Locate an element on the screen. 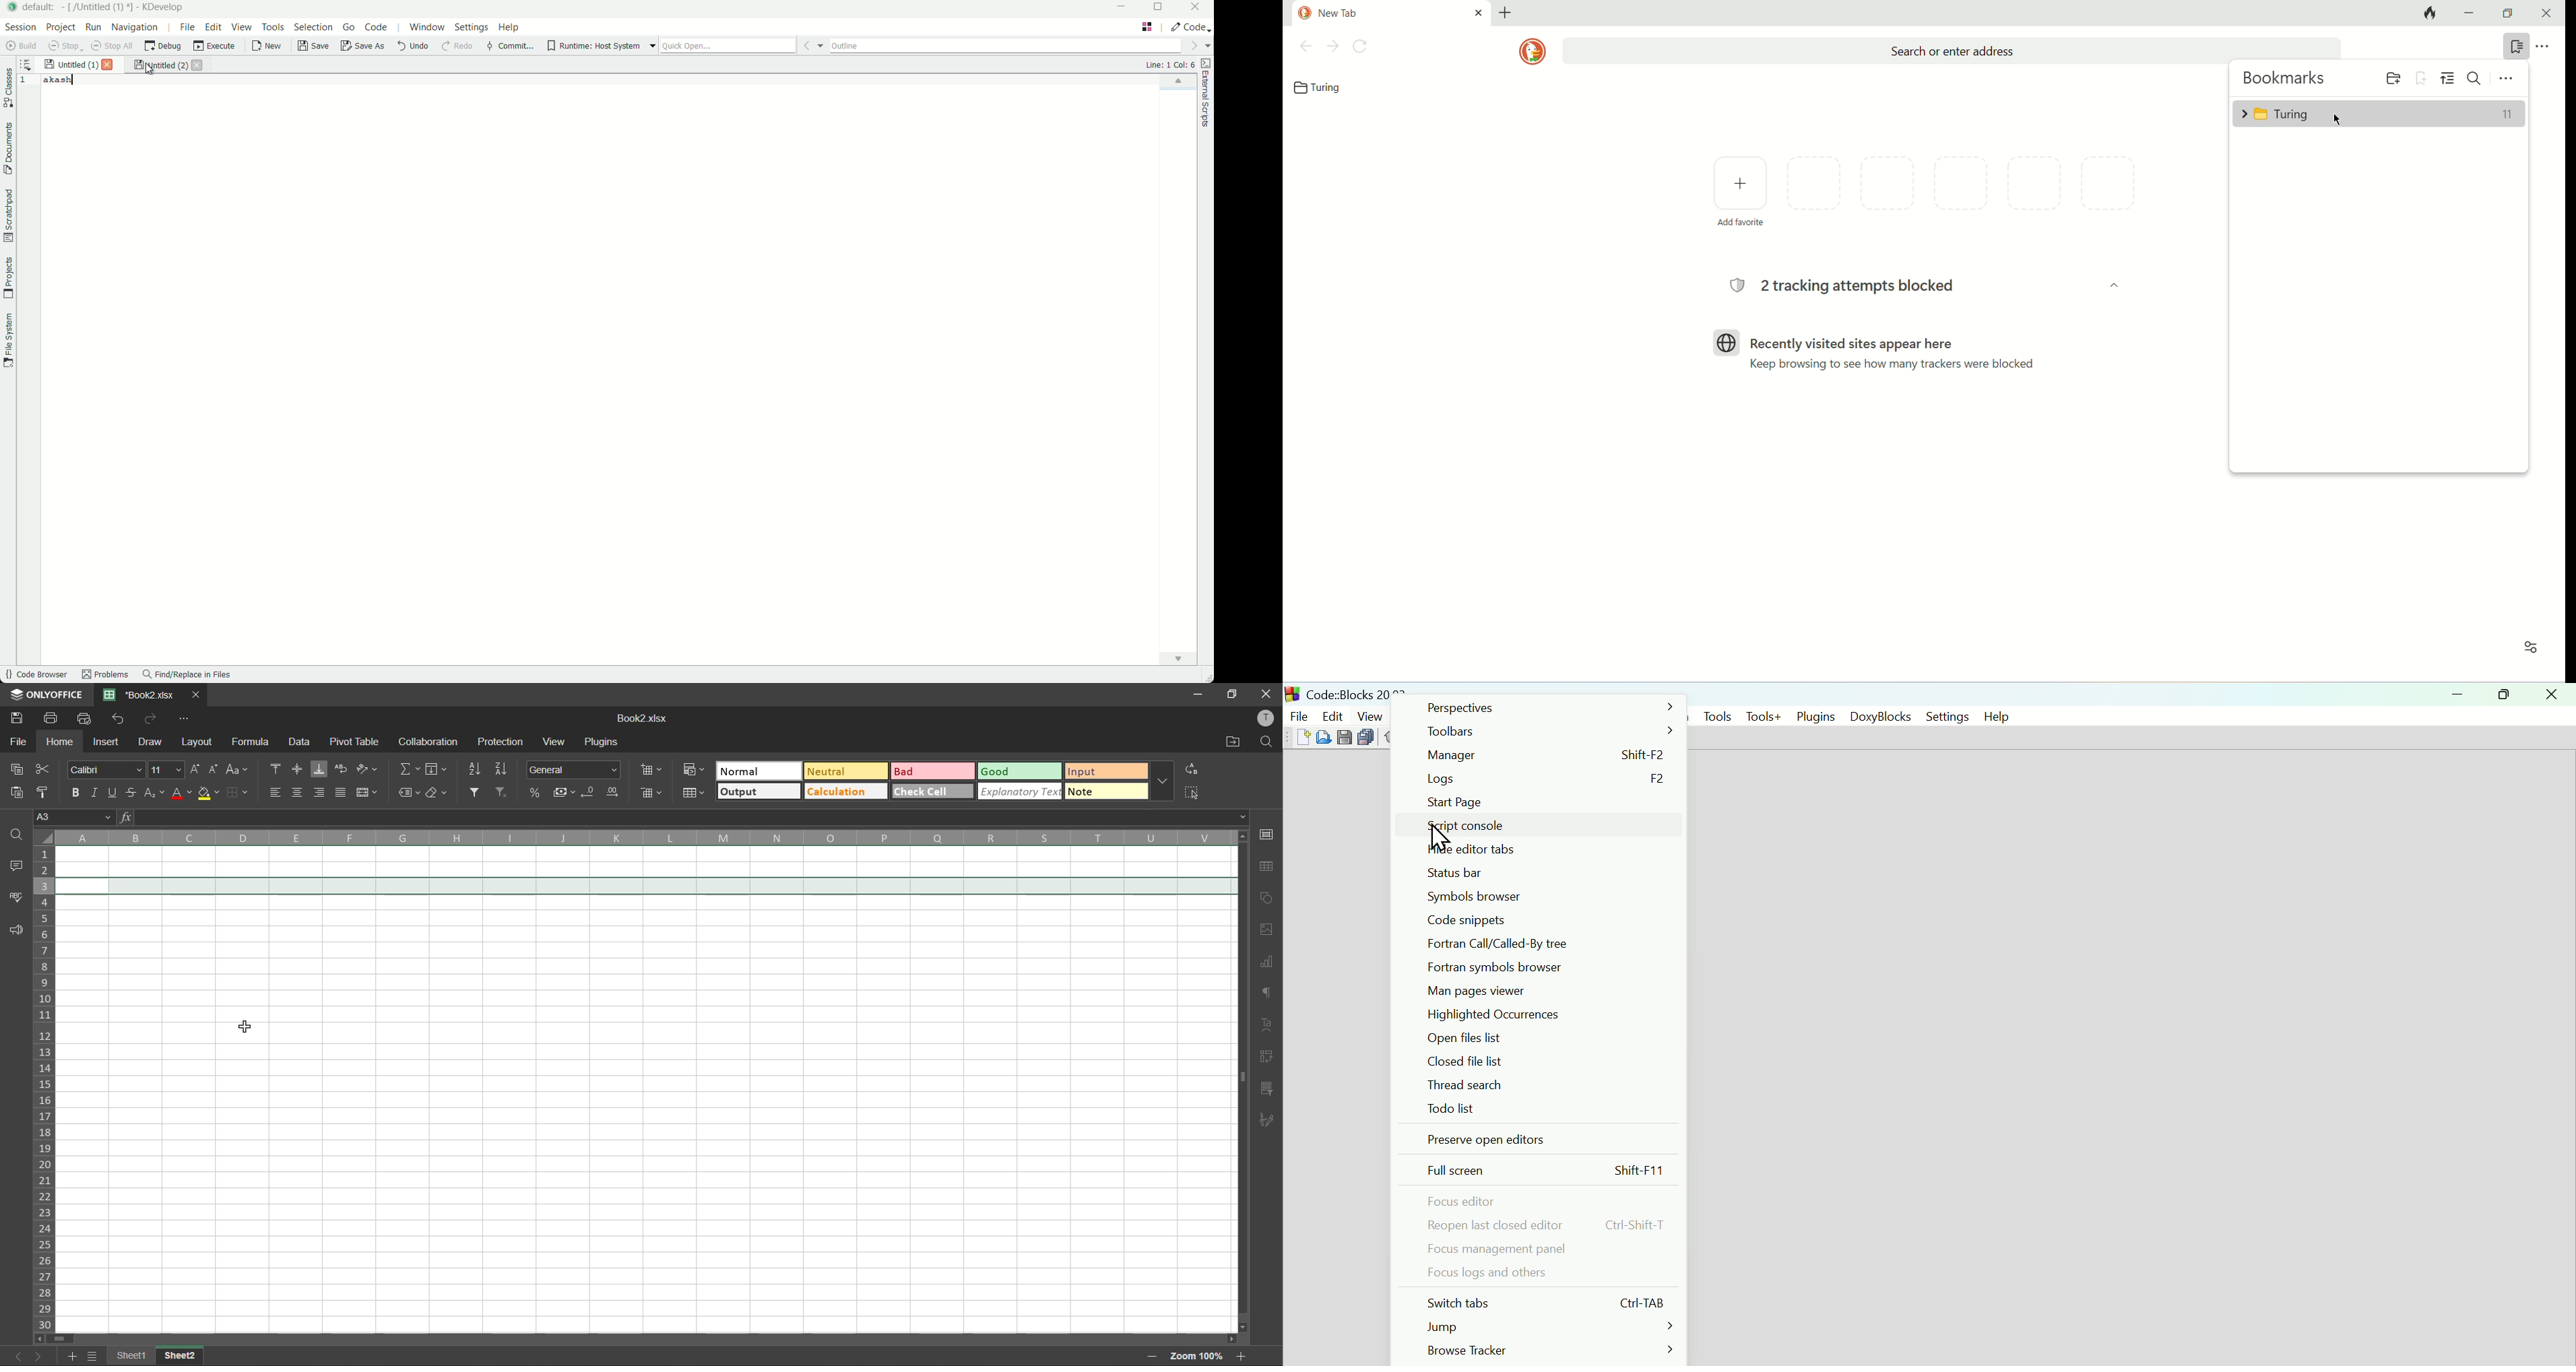 The width and height of the screenshot is (2576, 1372). sheet2 is located at coordinates (182, 1353).